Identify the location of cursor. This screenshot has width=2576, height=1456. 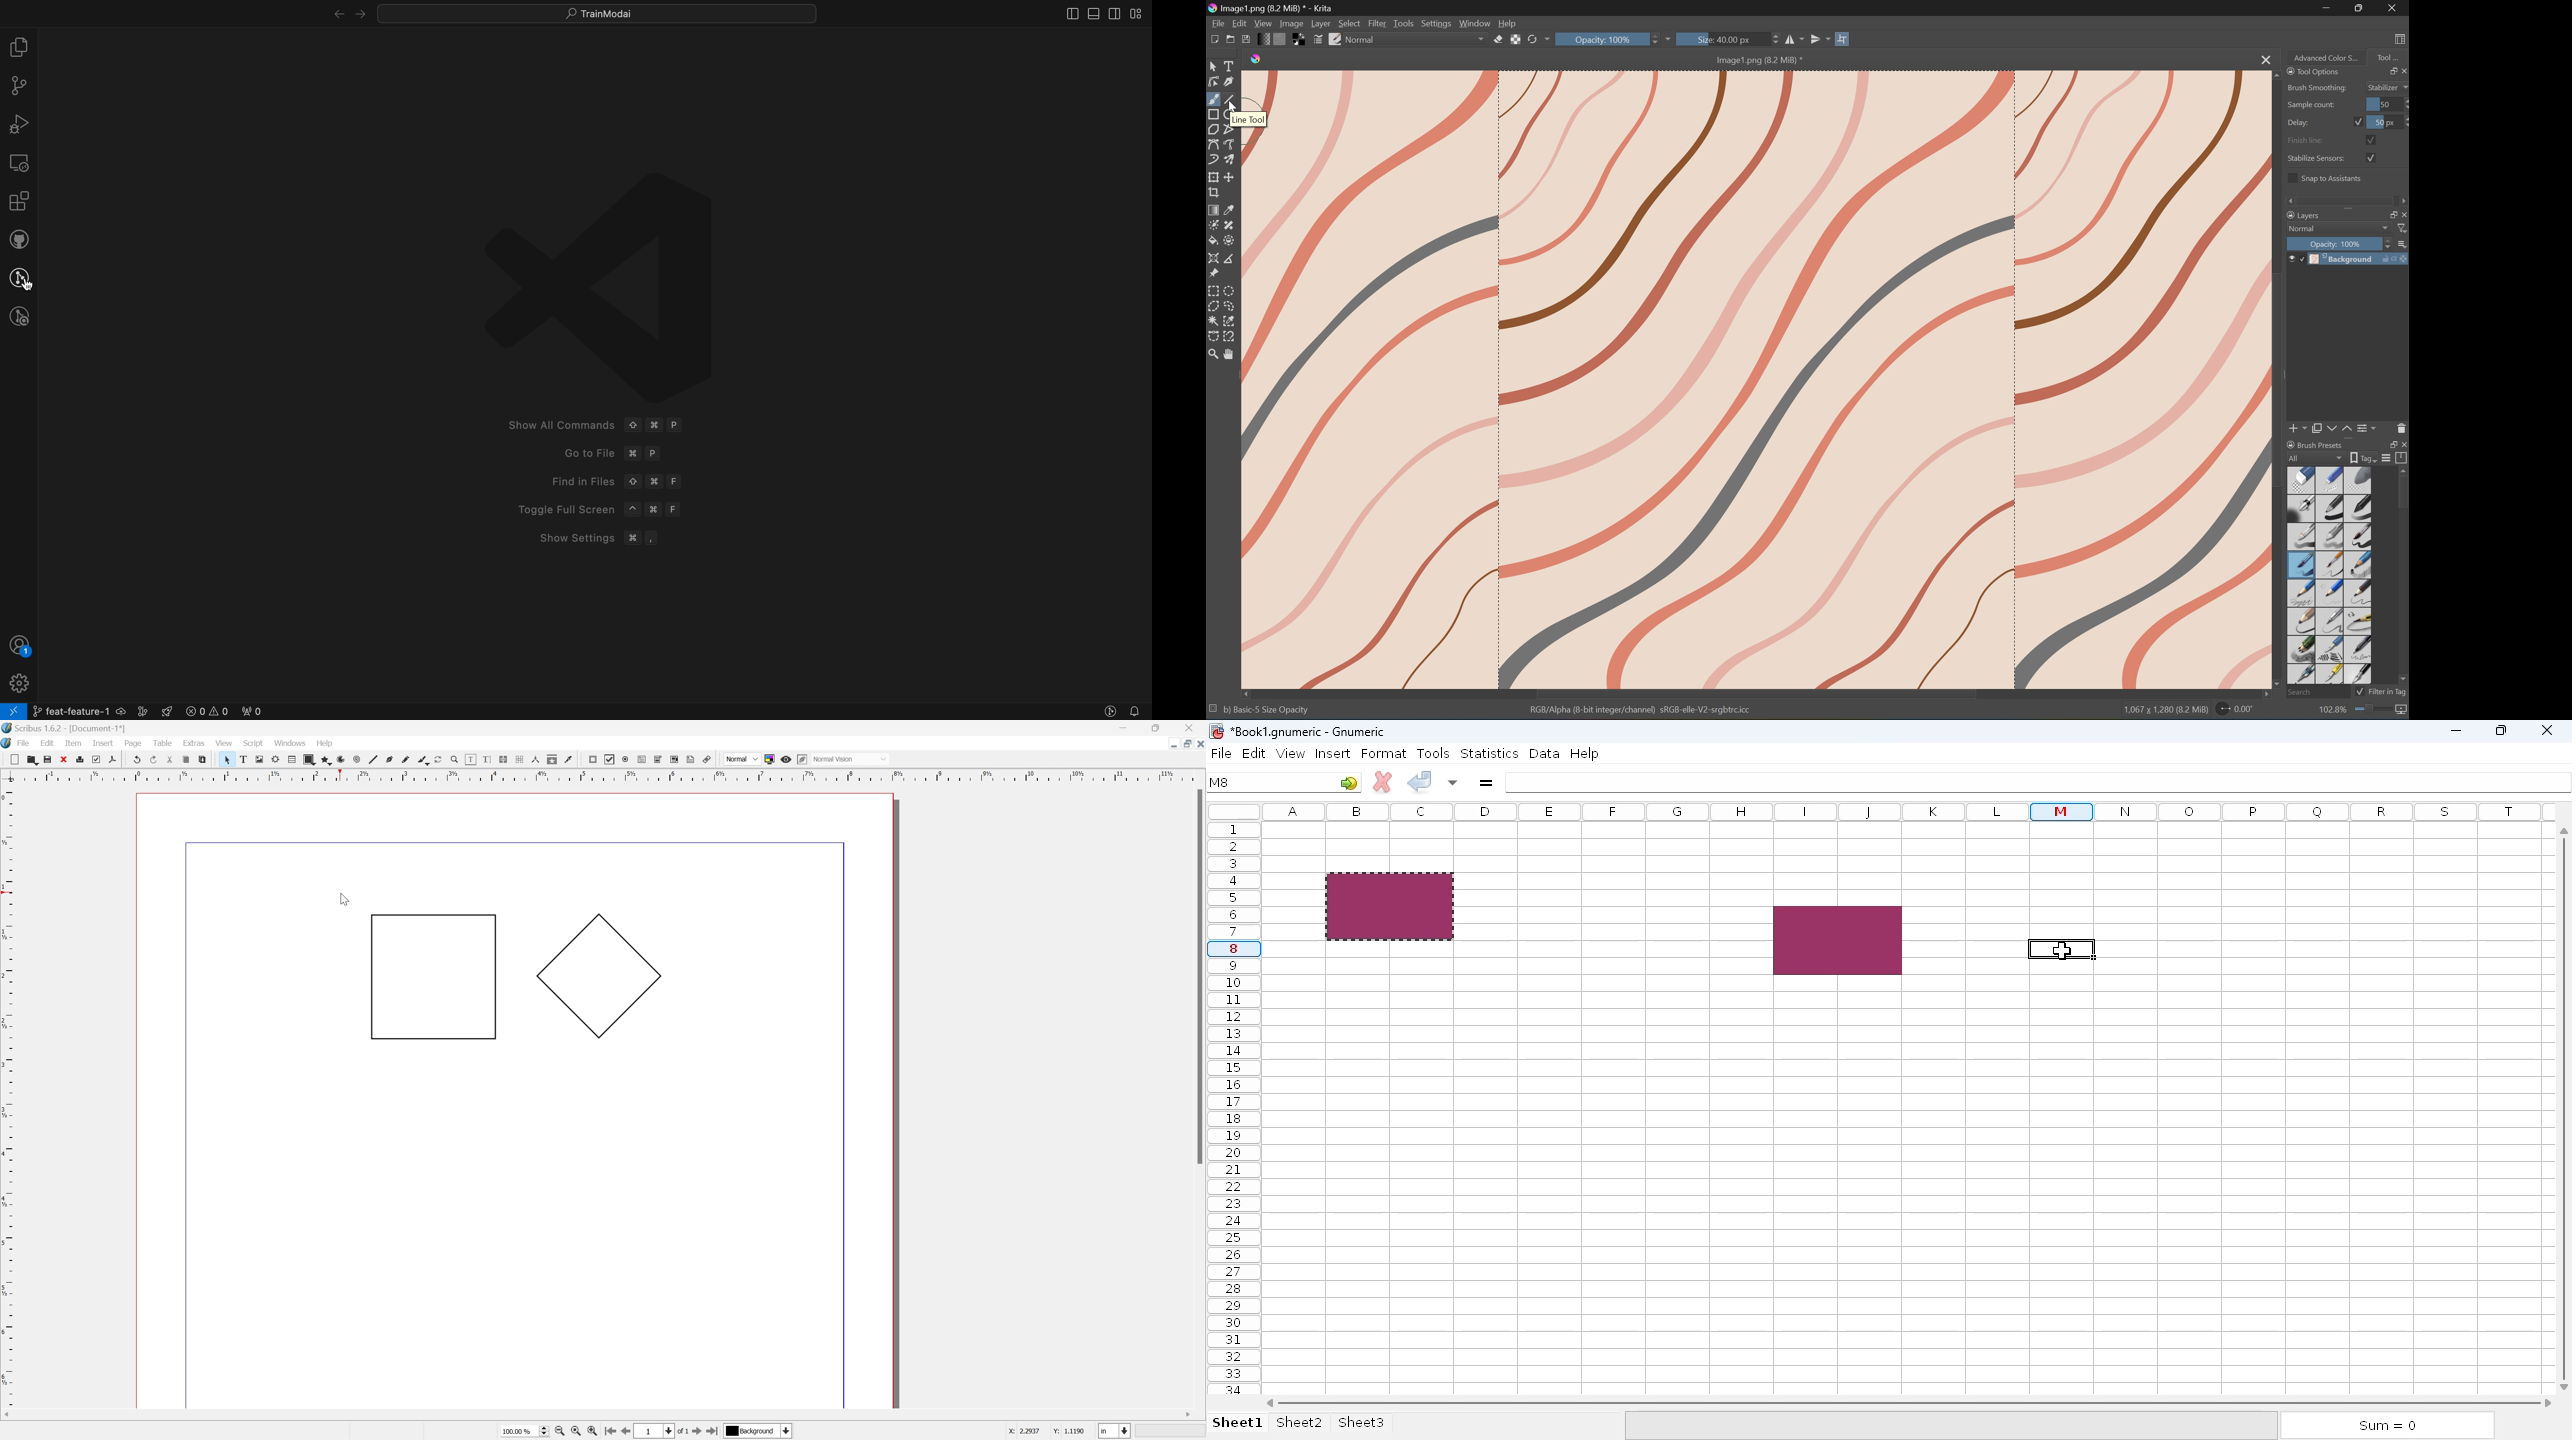
(2062, 951).